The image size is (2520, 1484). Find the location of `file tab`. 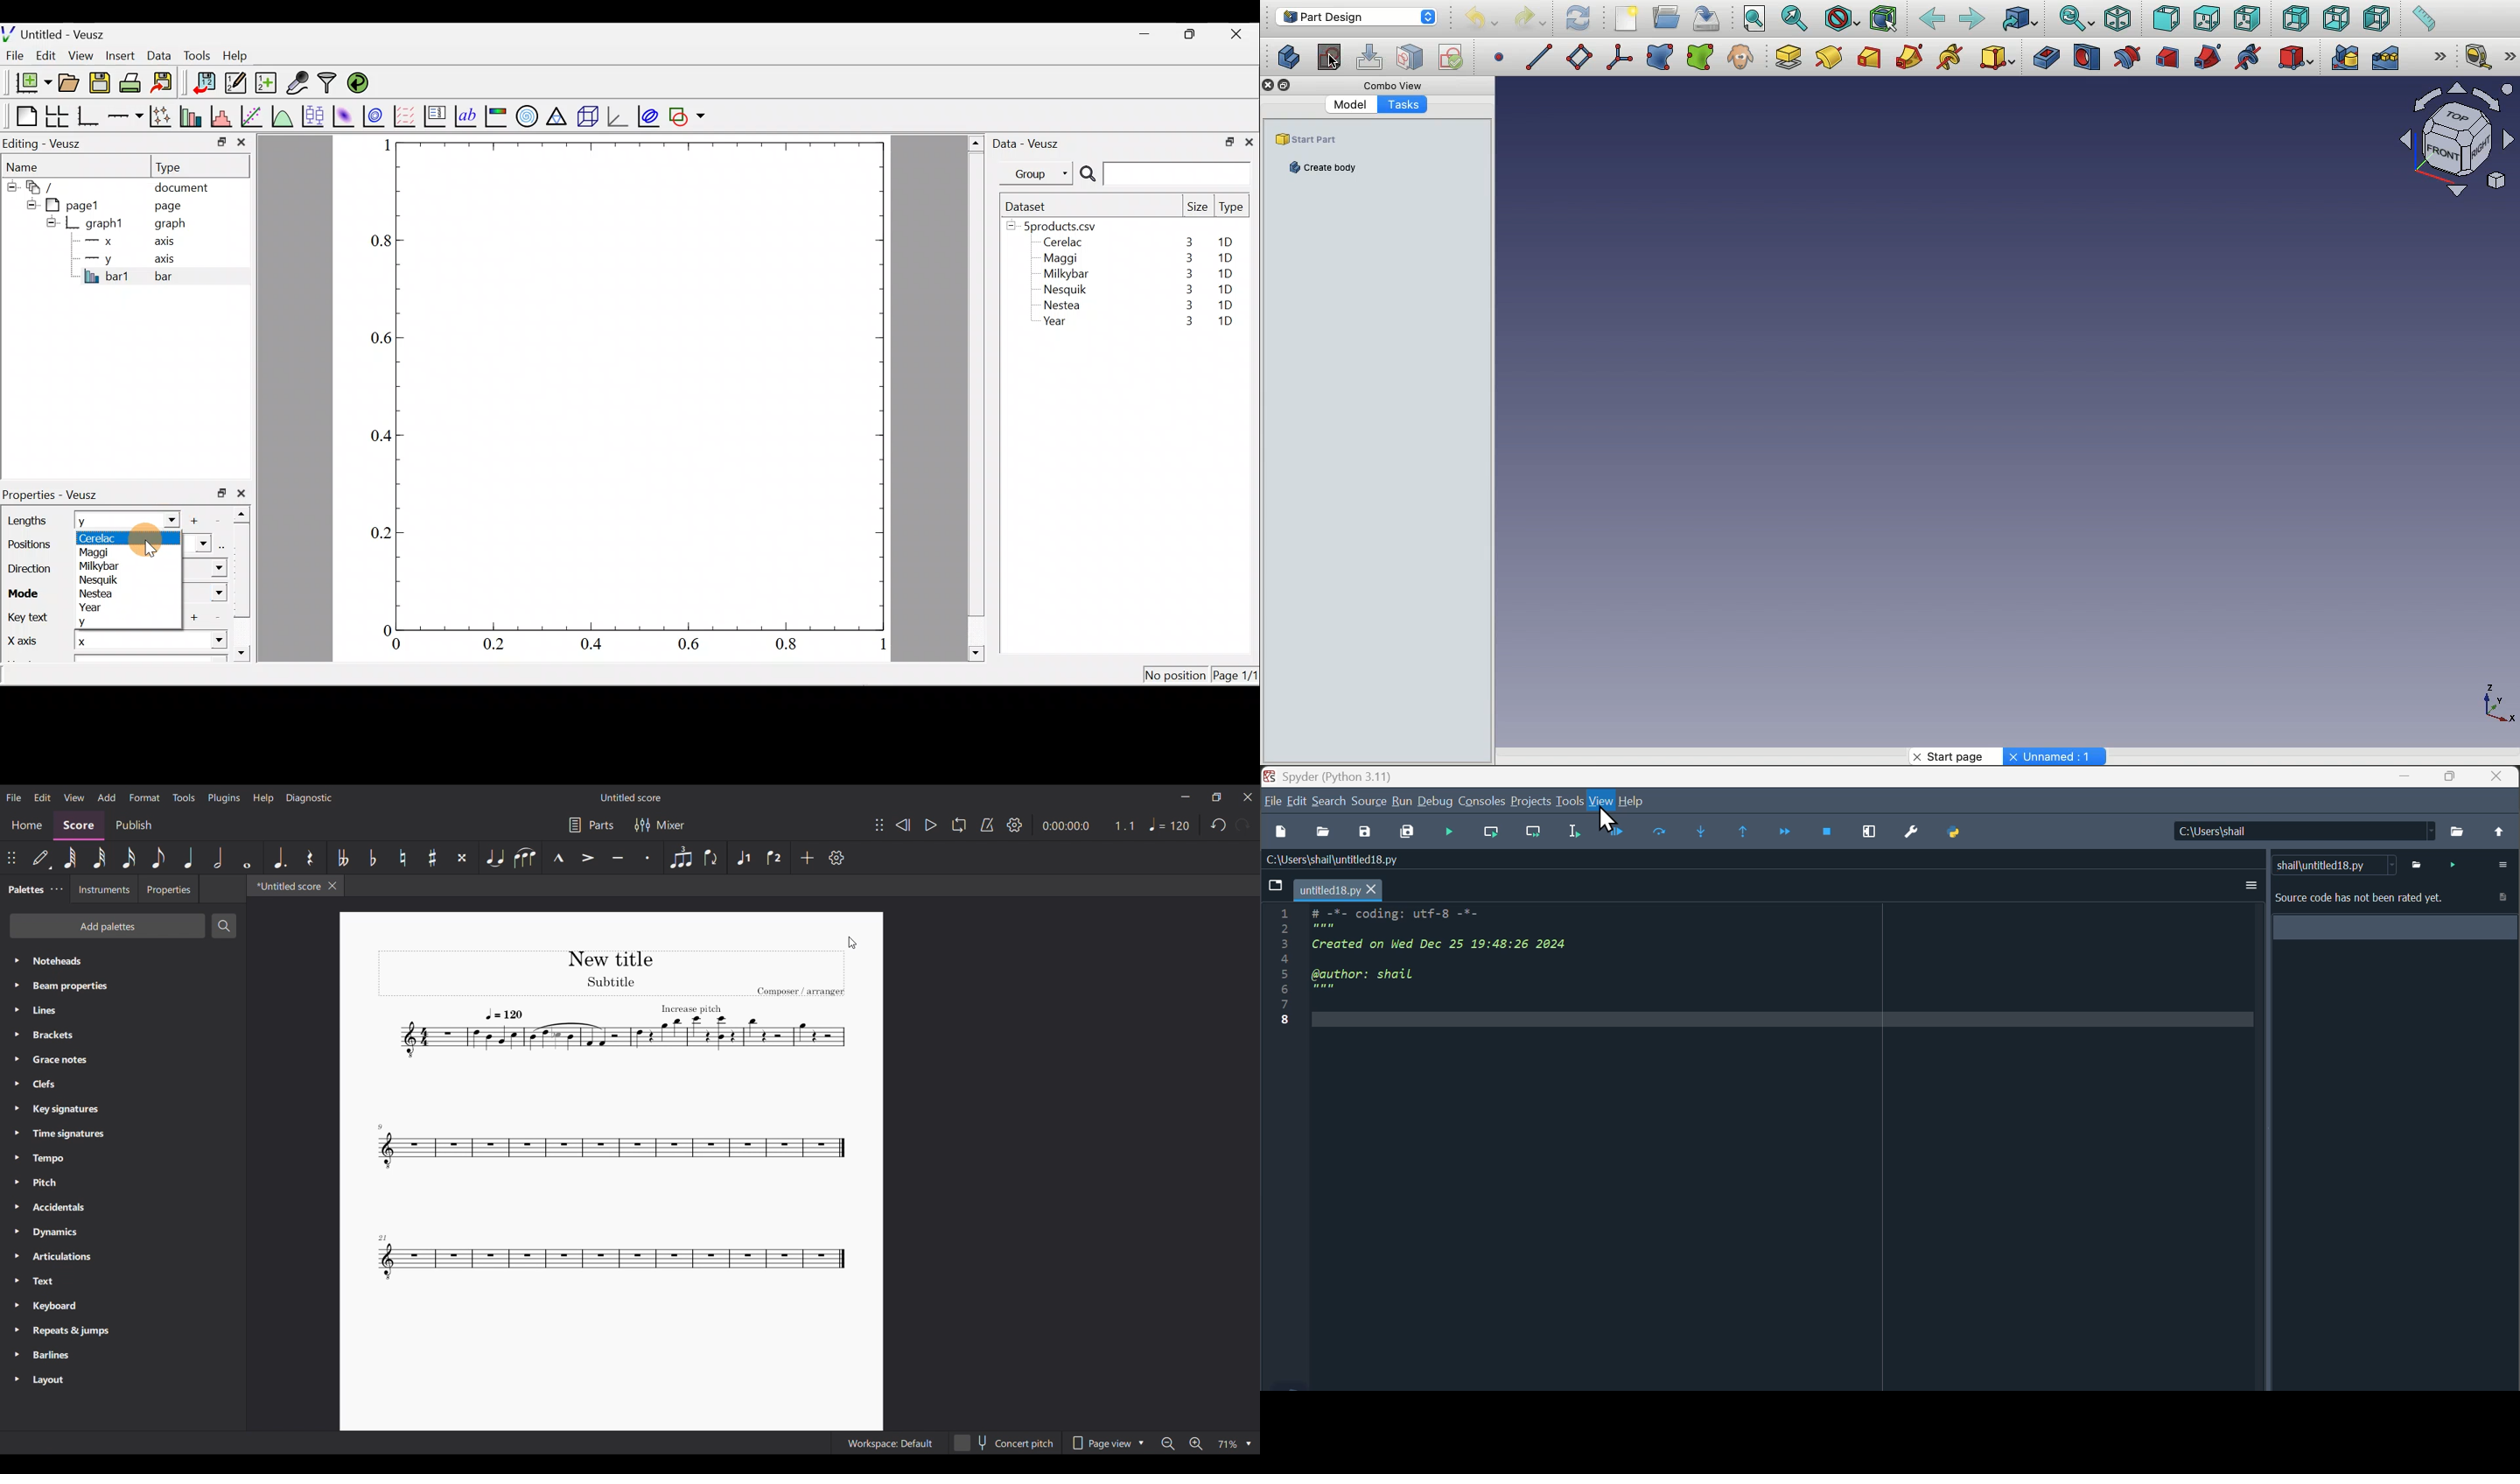

file tab is located at coordinates (1325, 890).